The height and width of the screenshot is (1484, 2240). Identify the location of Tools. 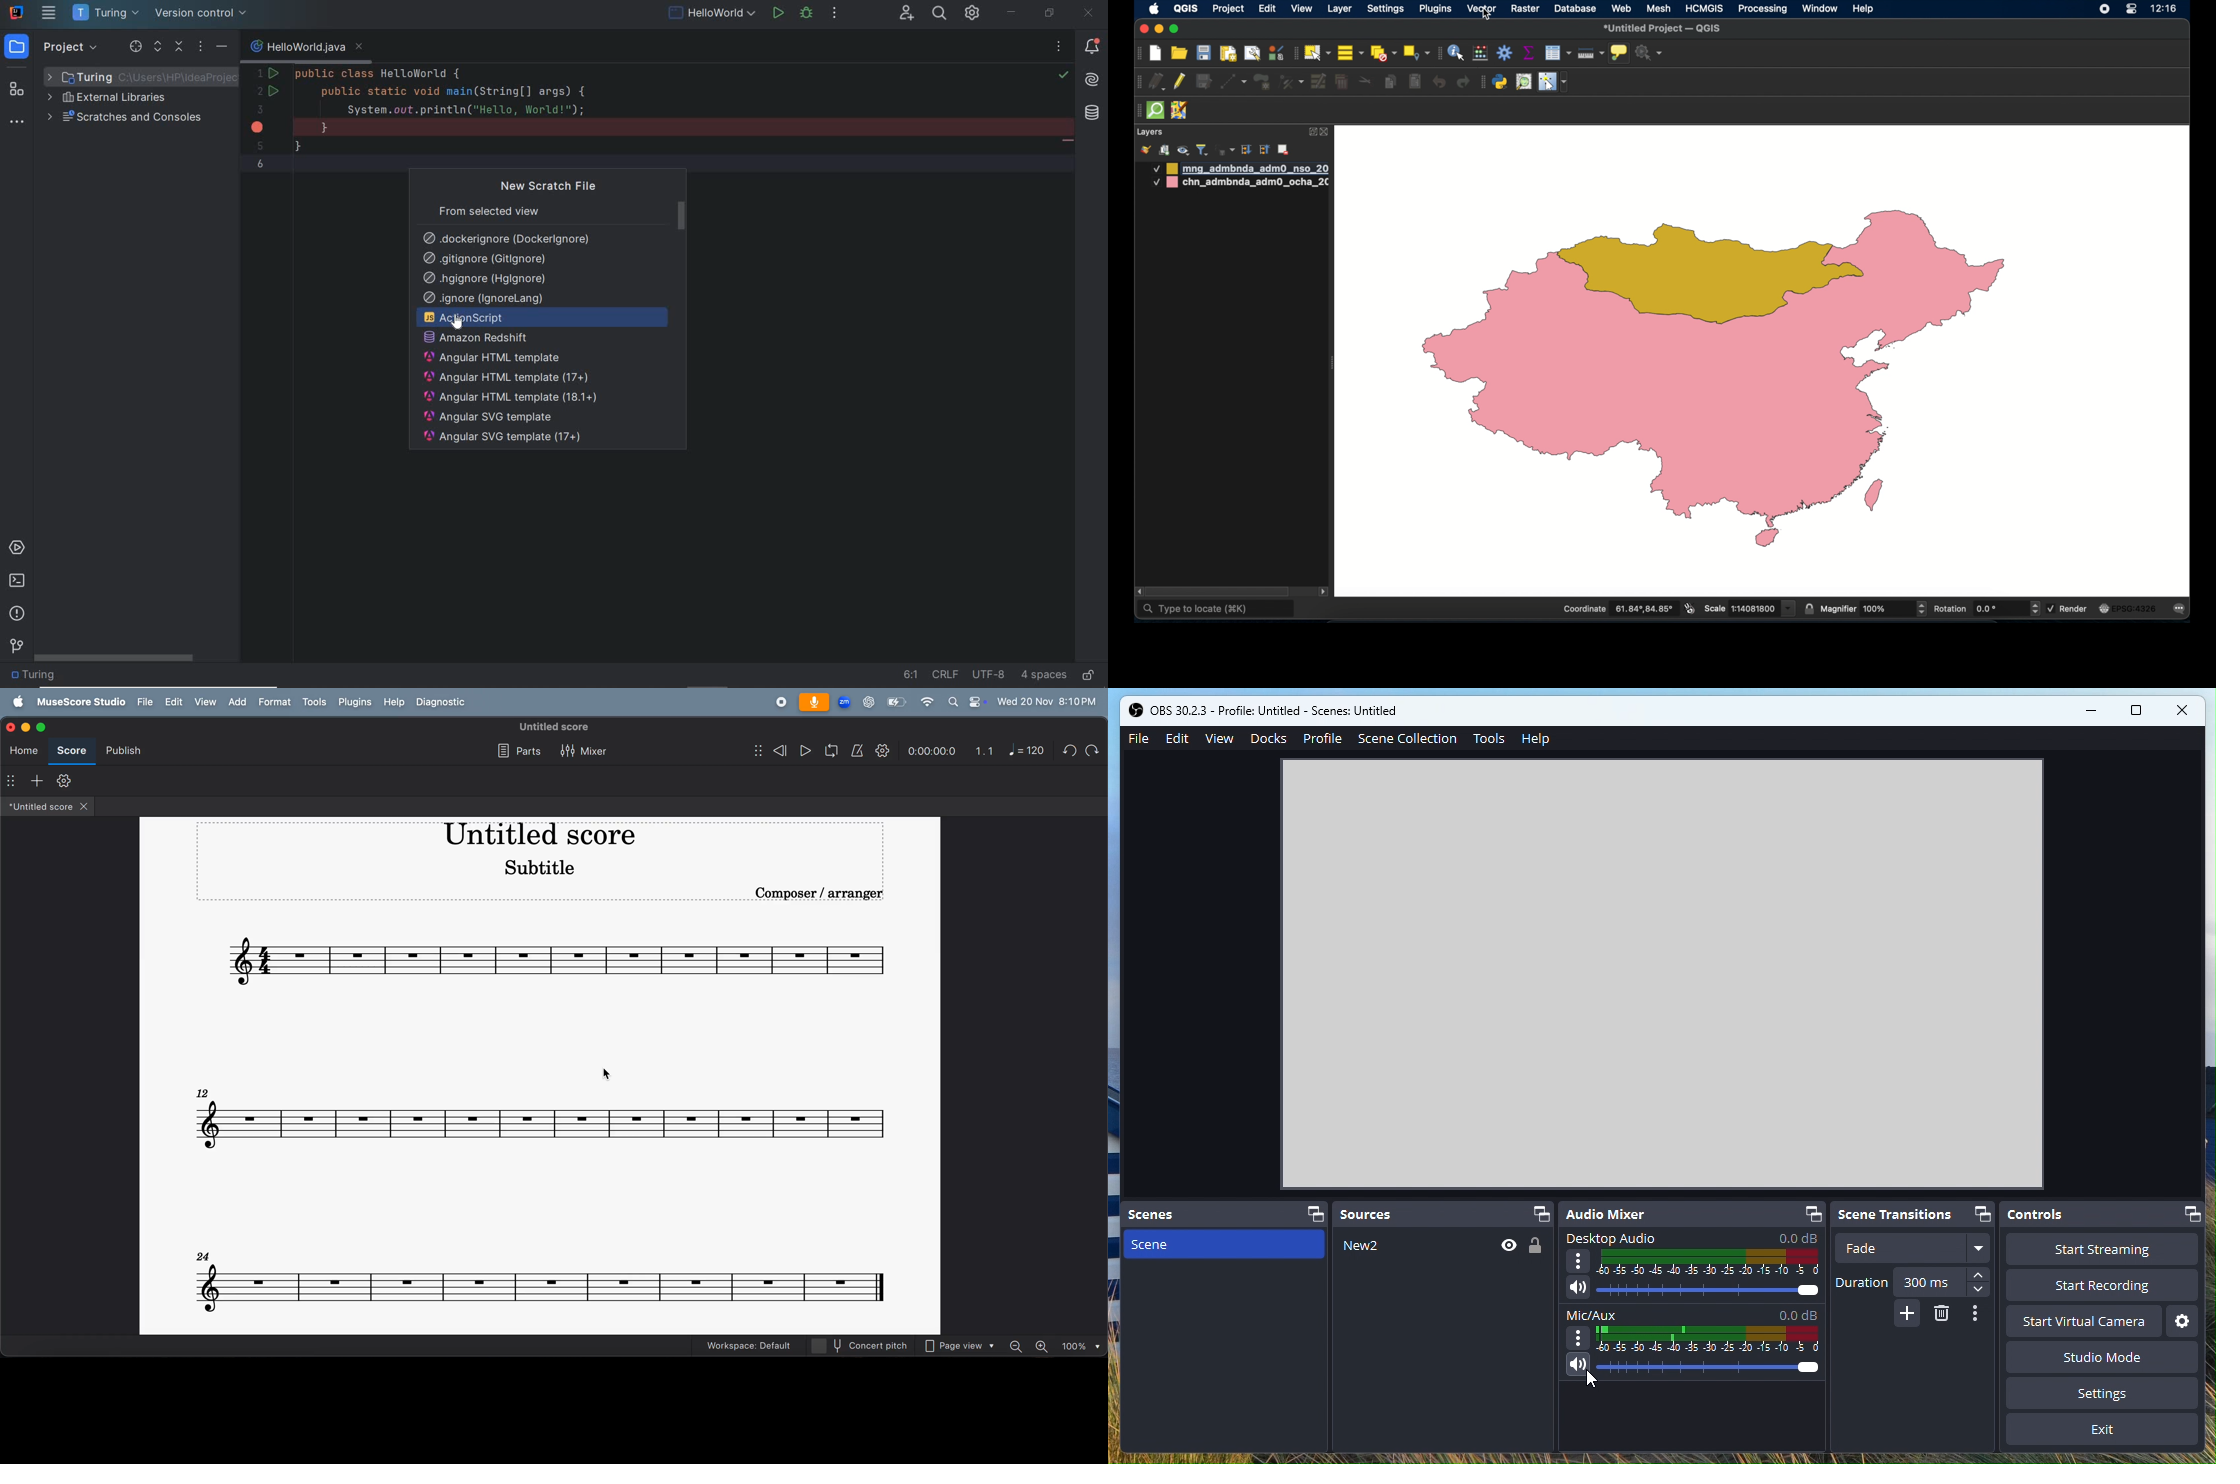
(2183, 1322).